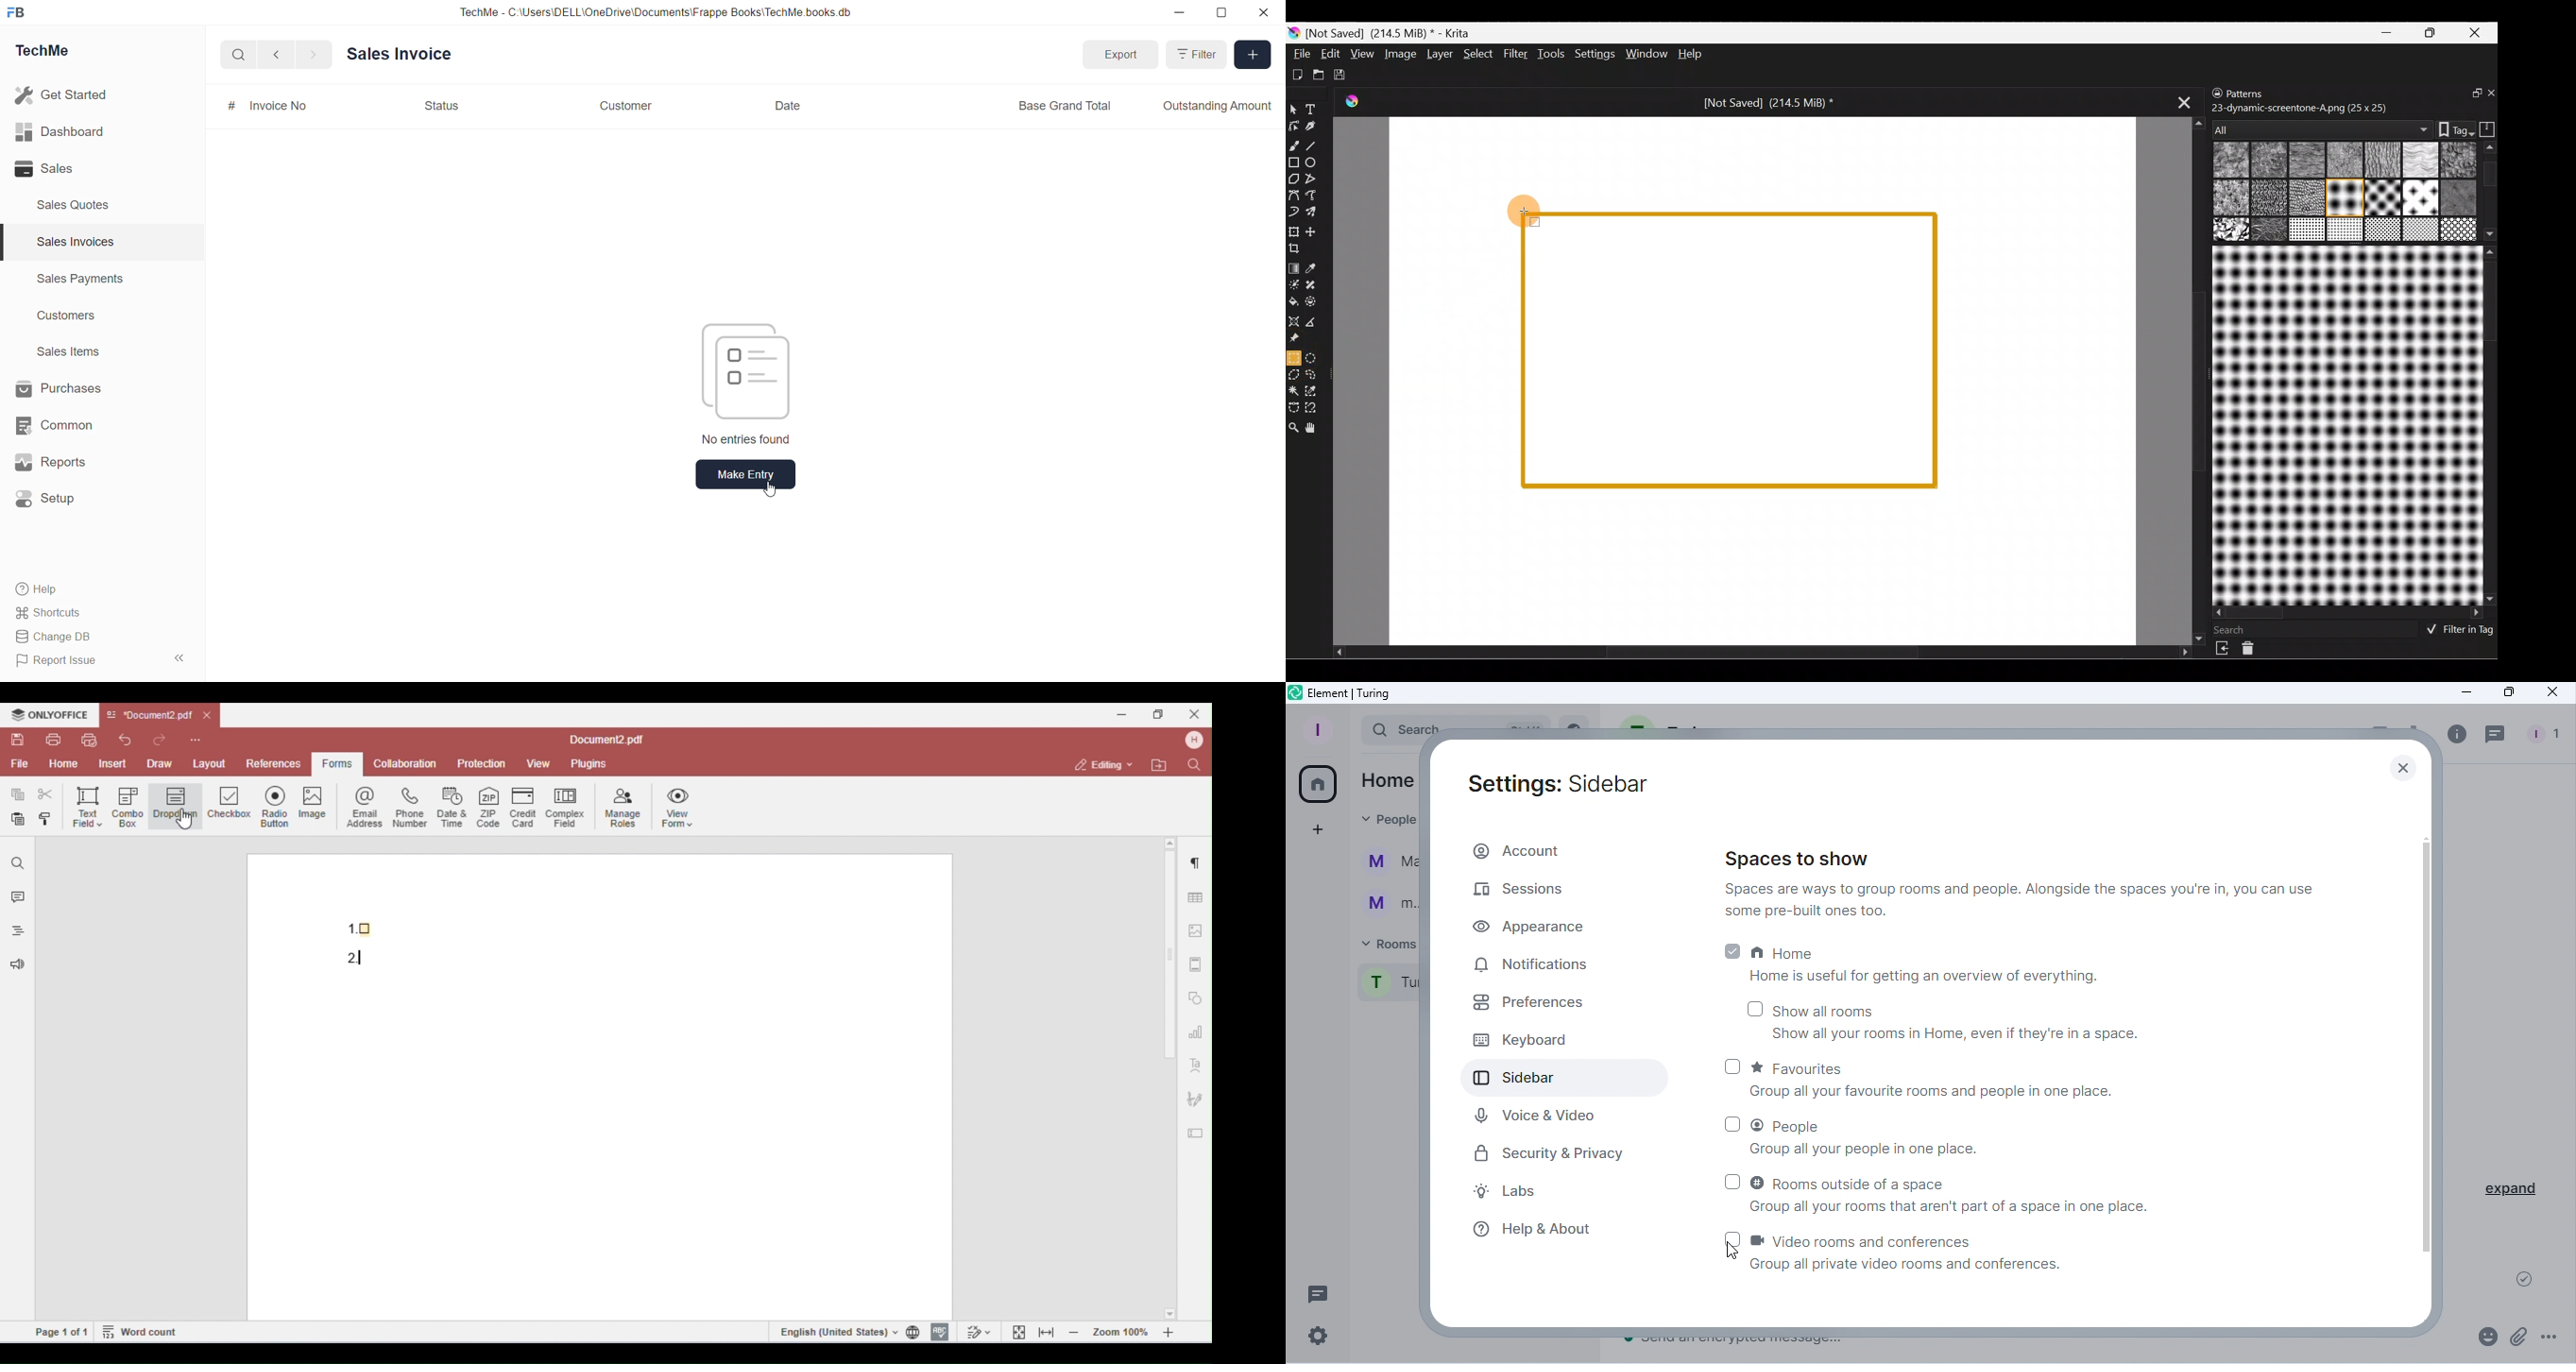 Image resolution: width=2576 pixels, height=1372 pixels. What do you see at coordinates (1730, 348) in the screenshot?
I see `Rectangle shape on Canvas` at bounding box center [1730, 348].